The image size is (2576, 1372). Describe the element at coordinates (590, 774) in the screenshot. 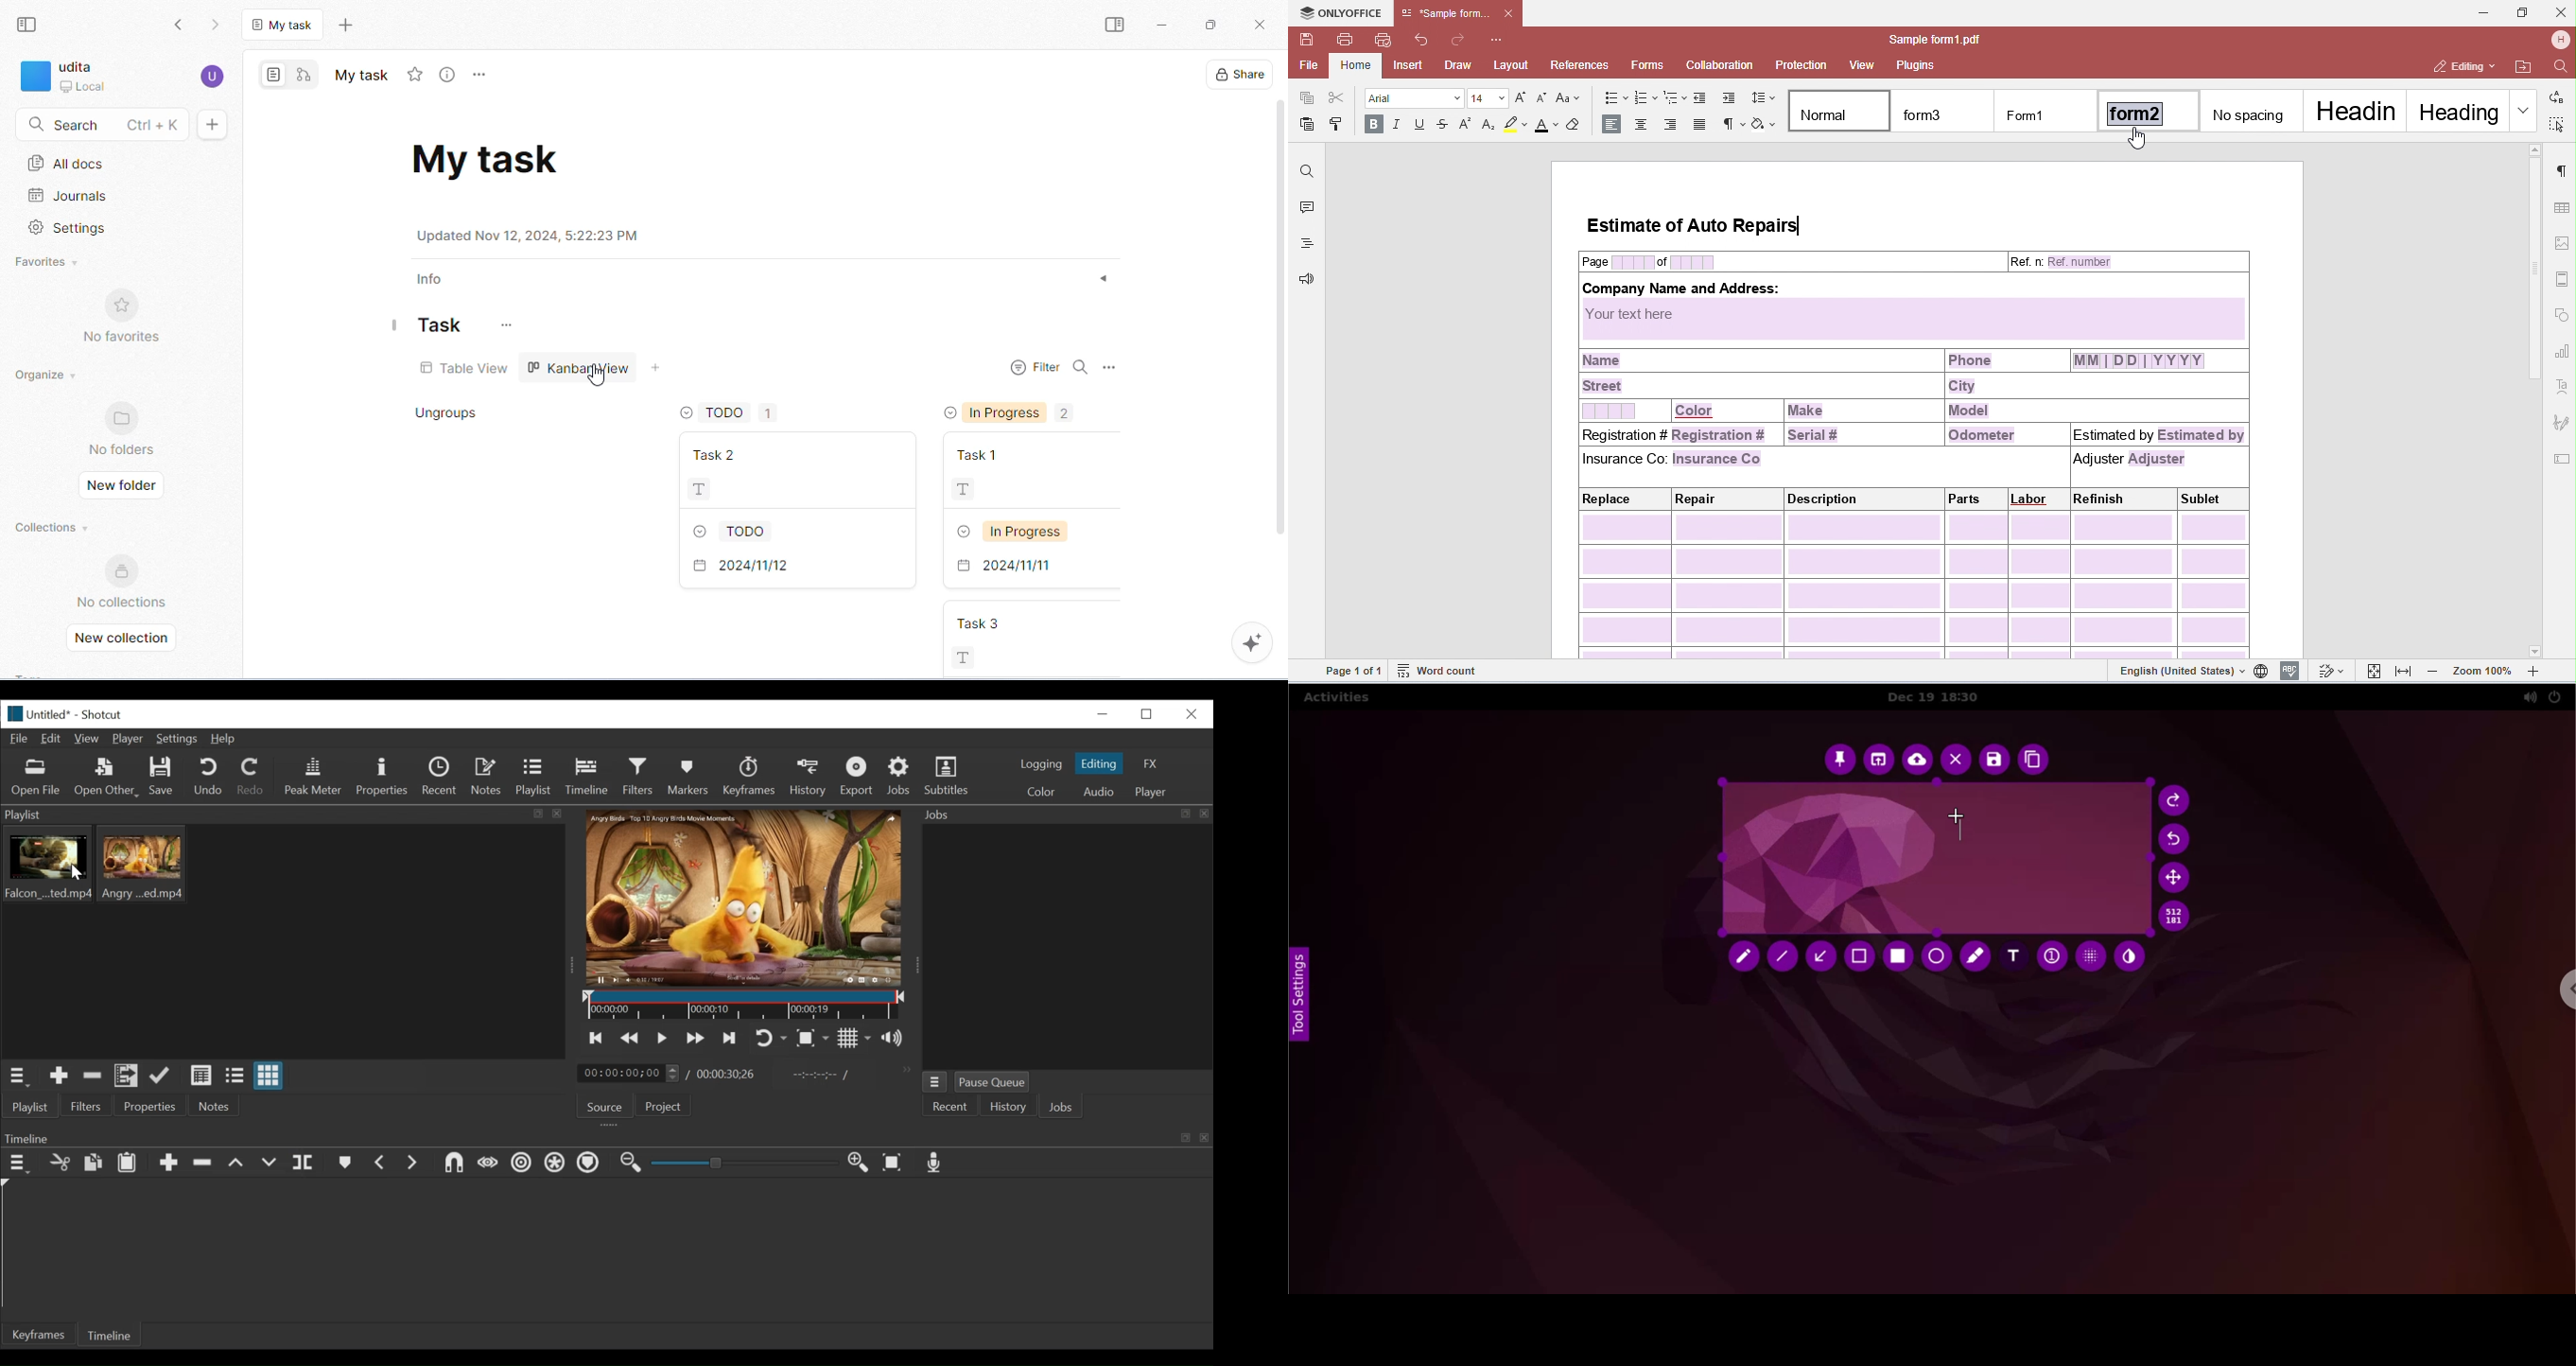

I see `Timeline` at that location.